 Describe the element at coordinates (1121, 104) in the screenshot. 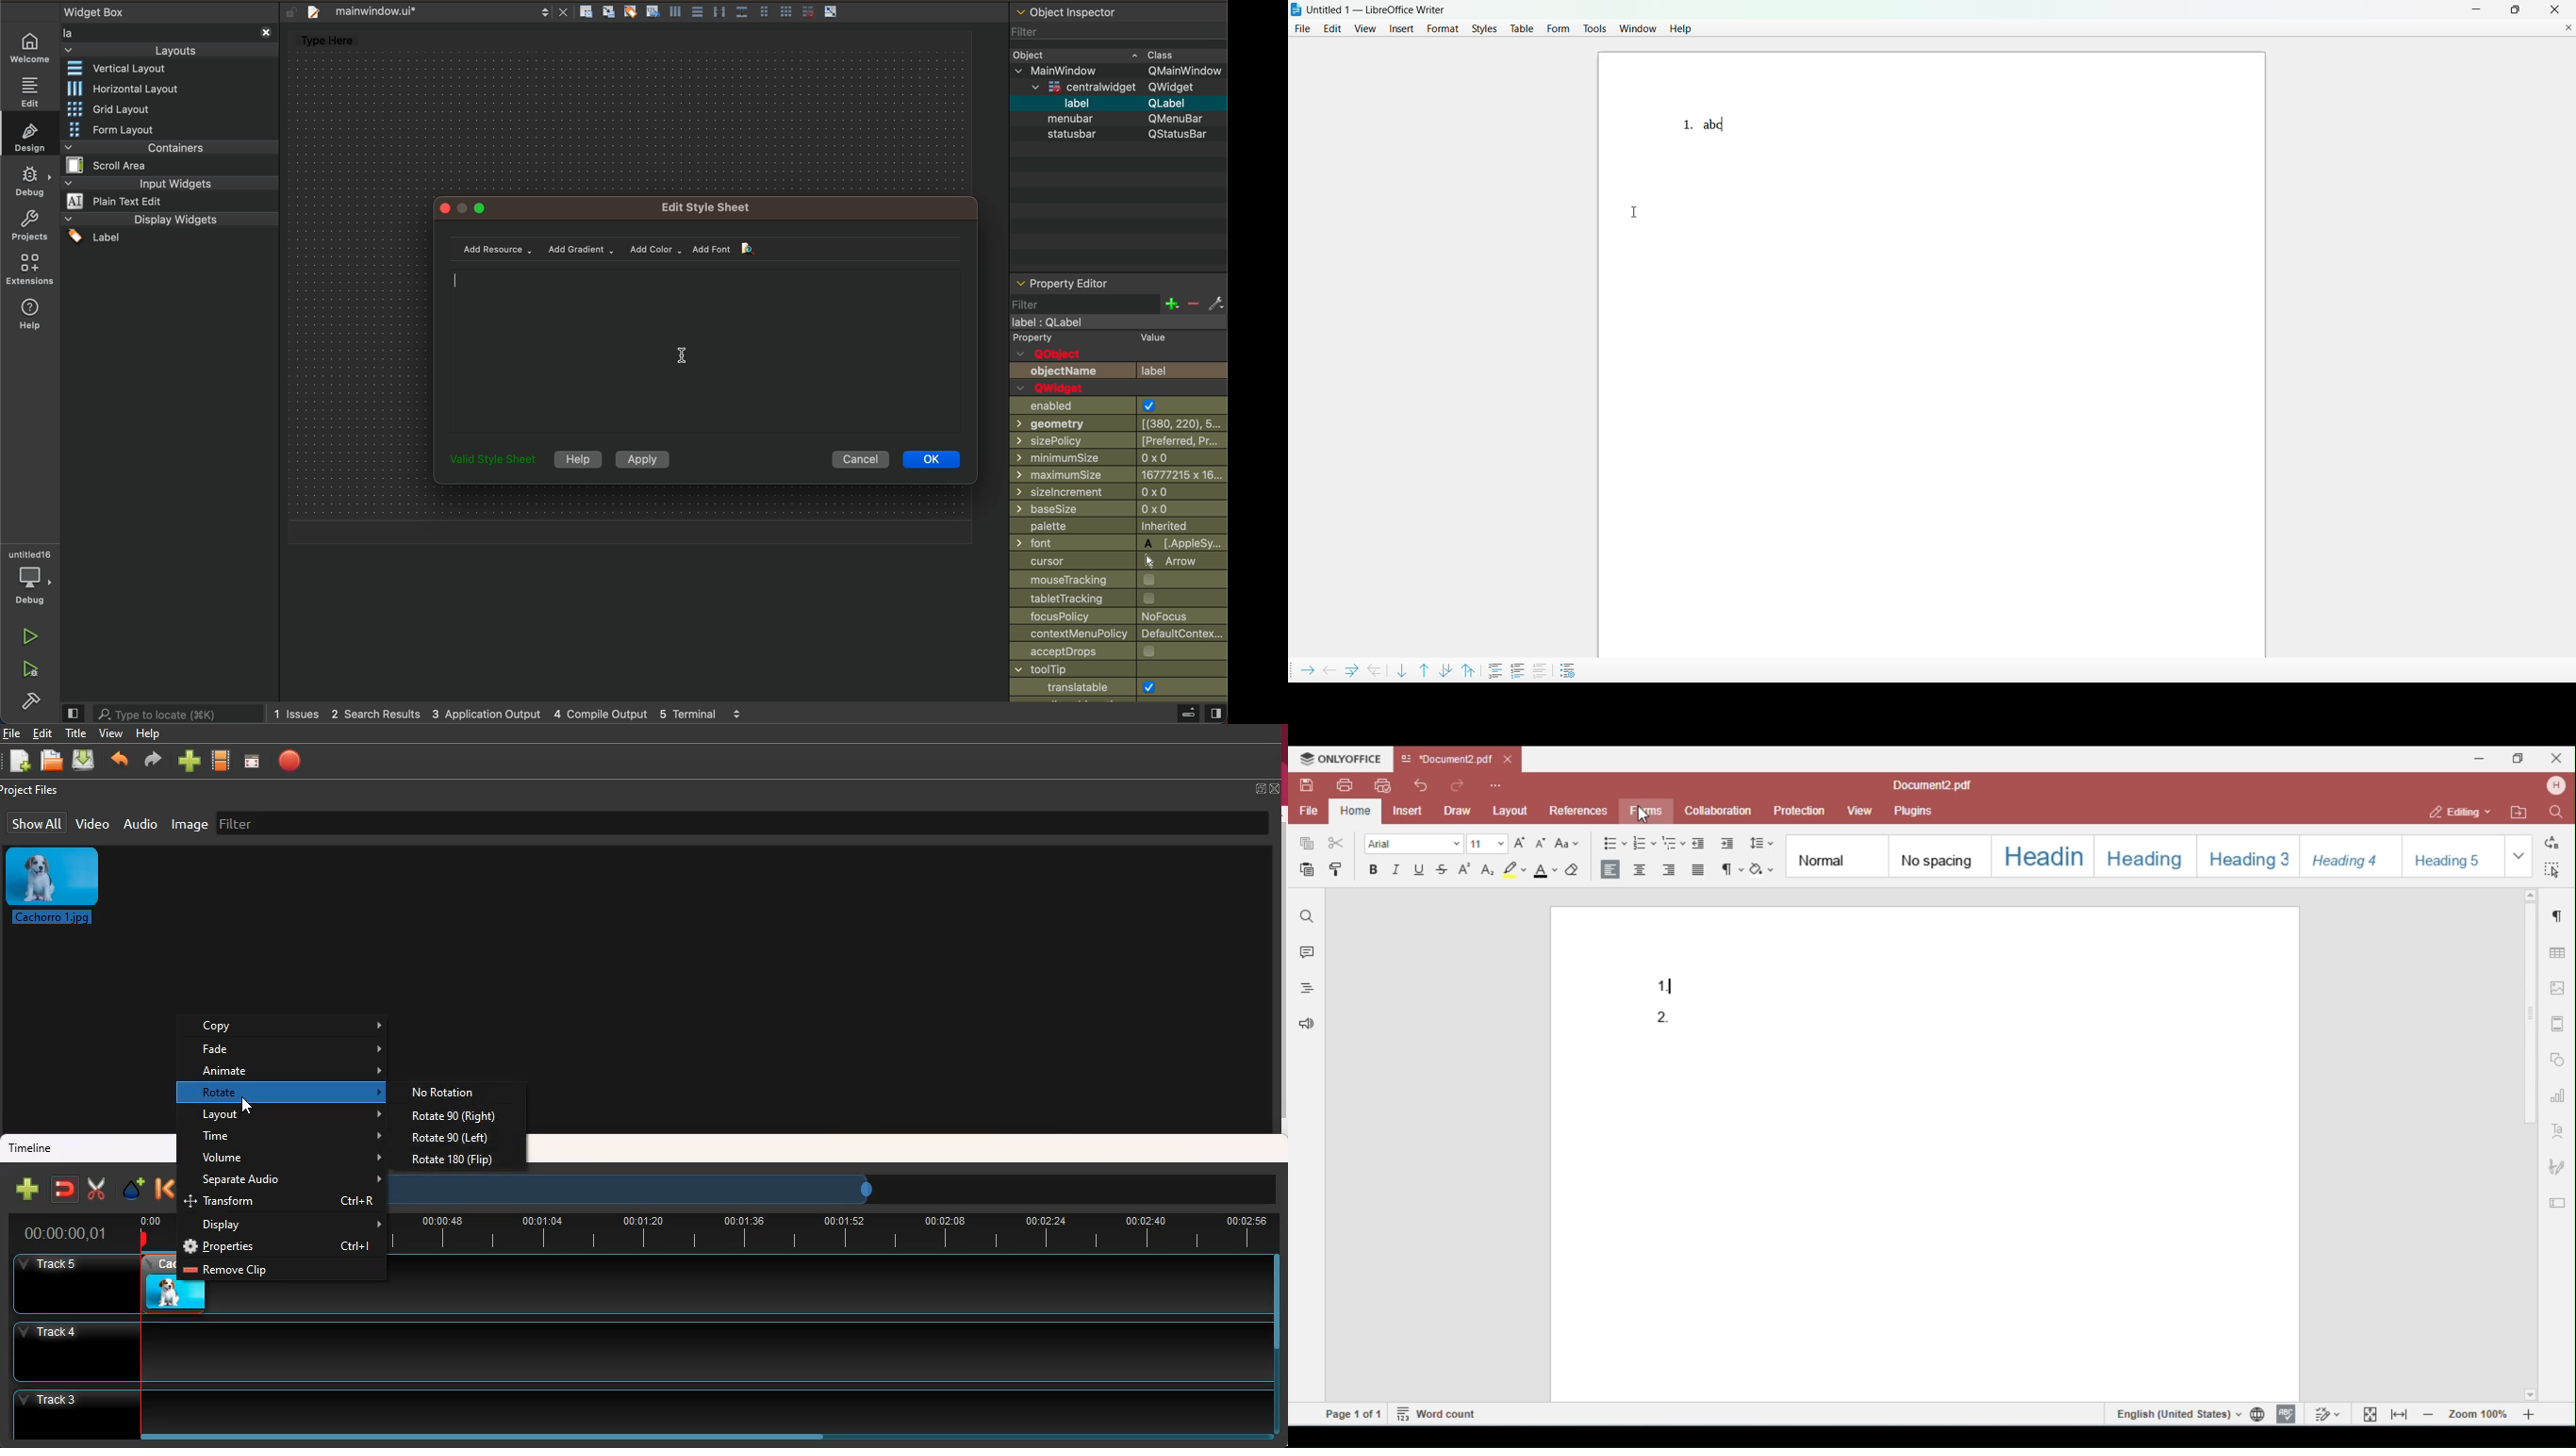

I see `label` at that location.